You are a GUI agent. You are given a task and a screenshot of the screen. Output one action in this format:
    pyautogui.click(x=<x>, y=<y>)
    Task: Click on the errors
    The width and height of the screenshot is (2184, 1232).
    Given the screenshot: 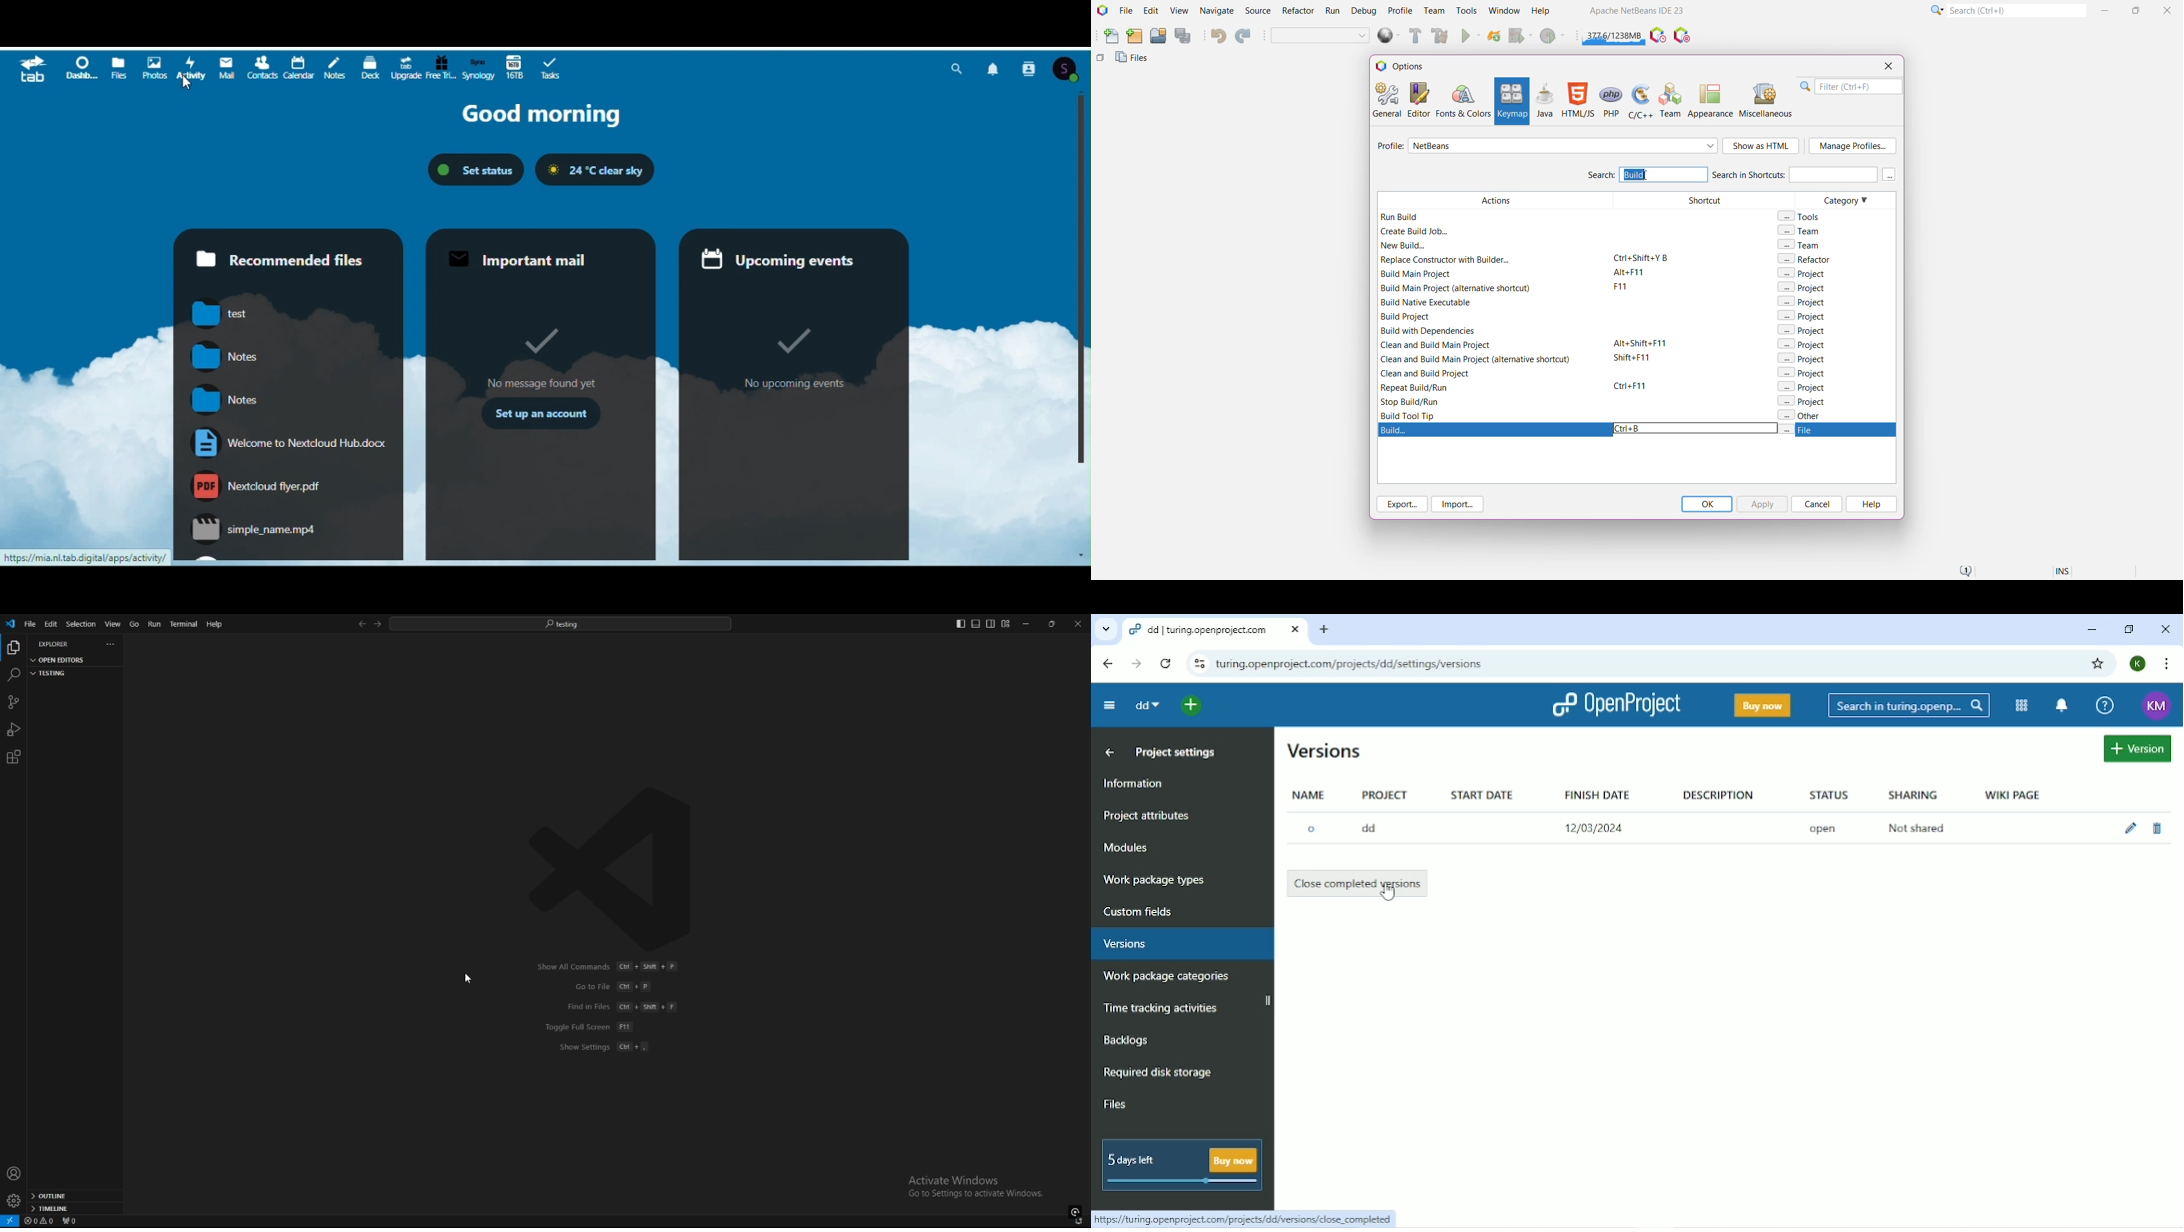 What is the action you would take?
    pyautogui.click(x=39, y=1221)
    